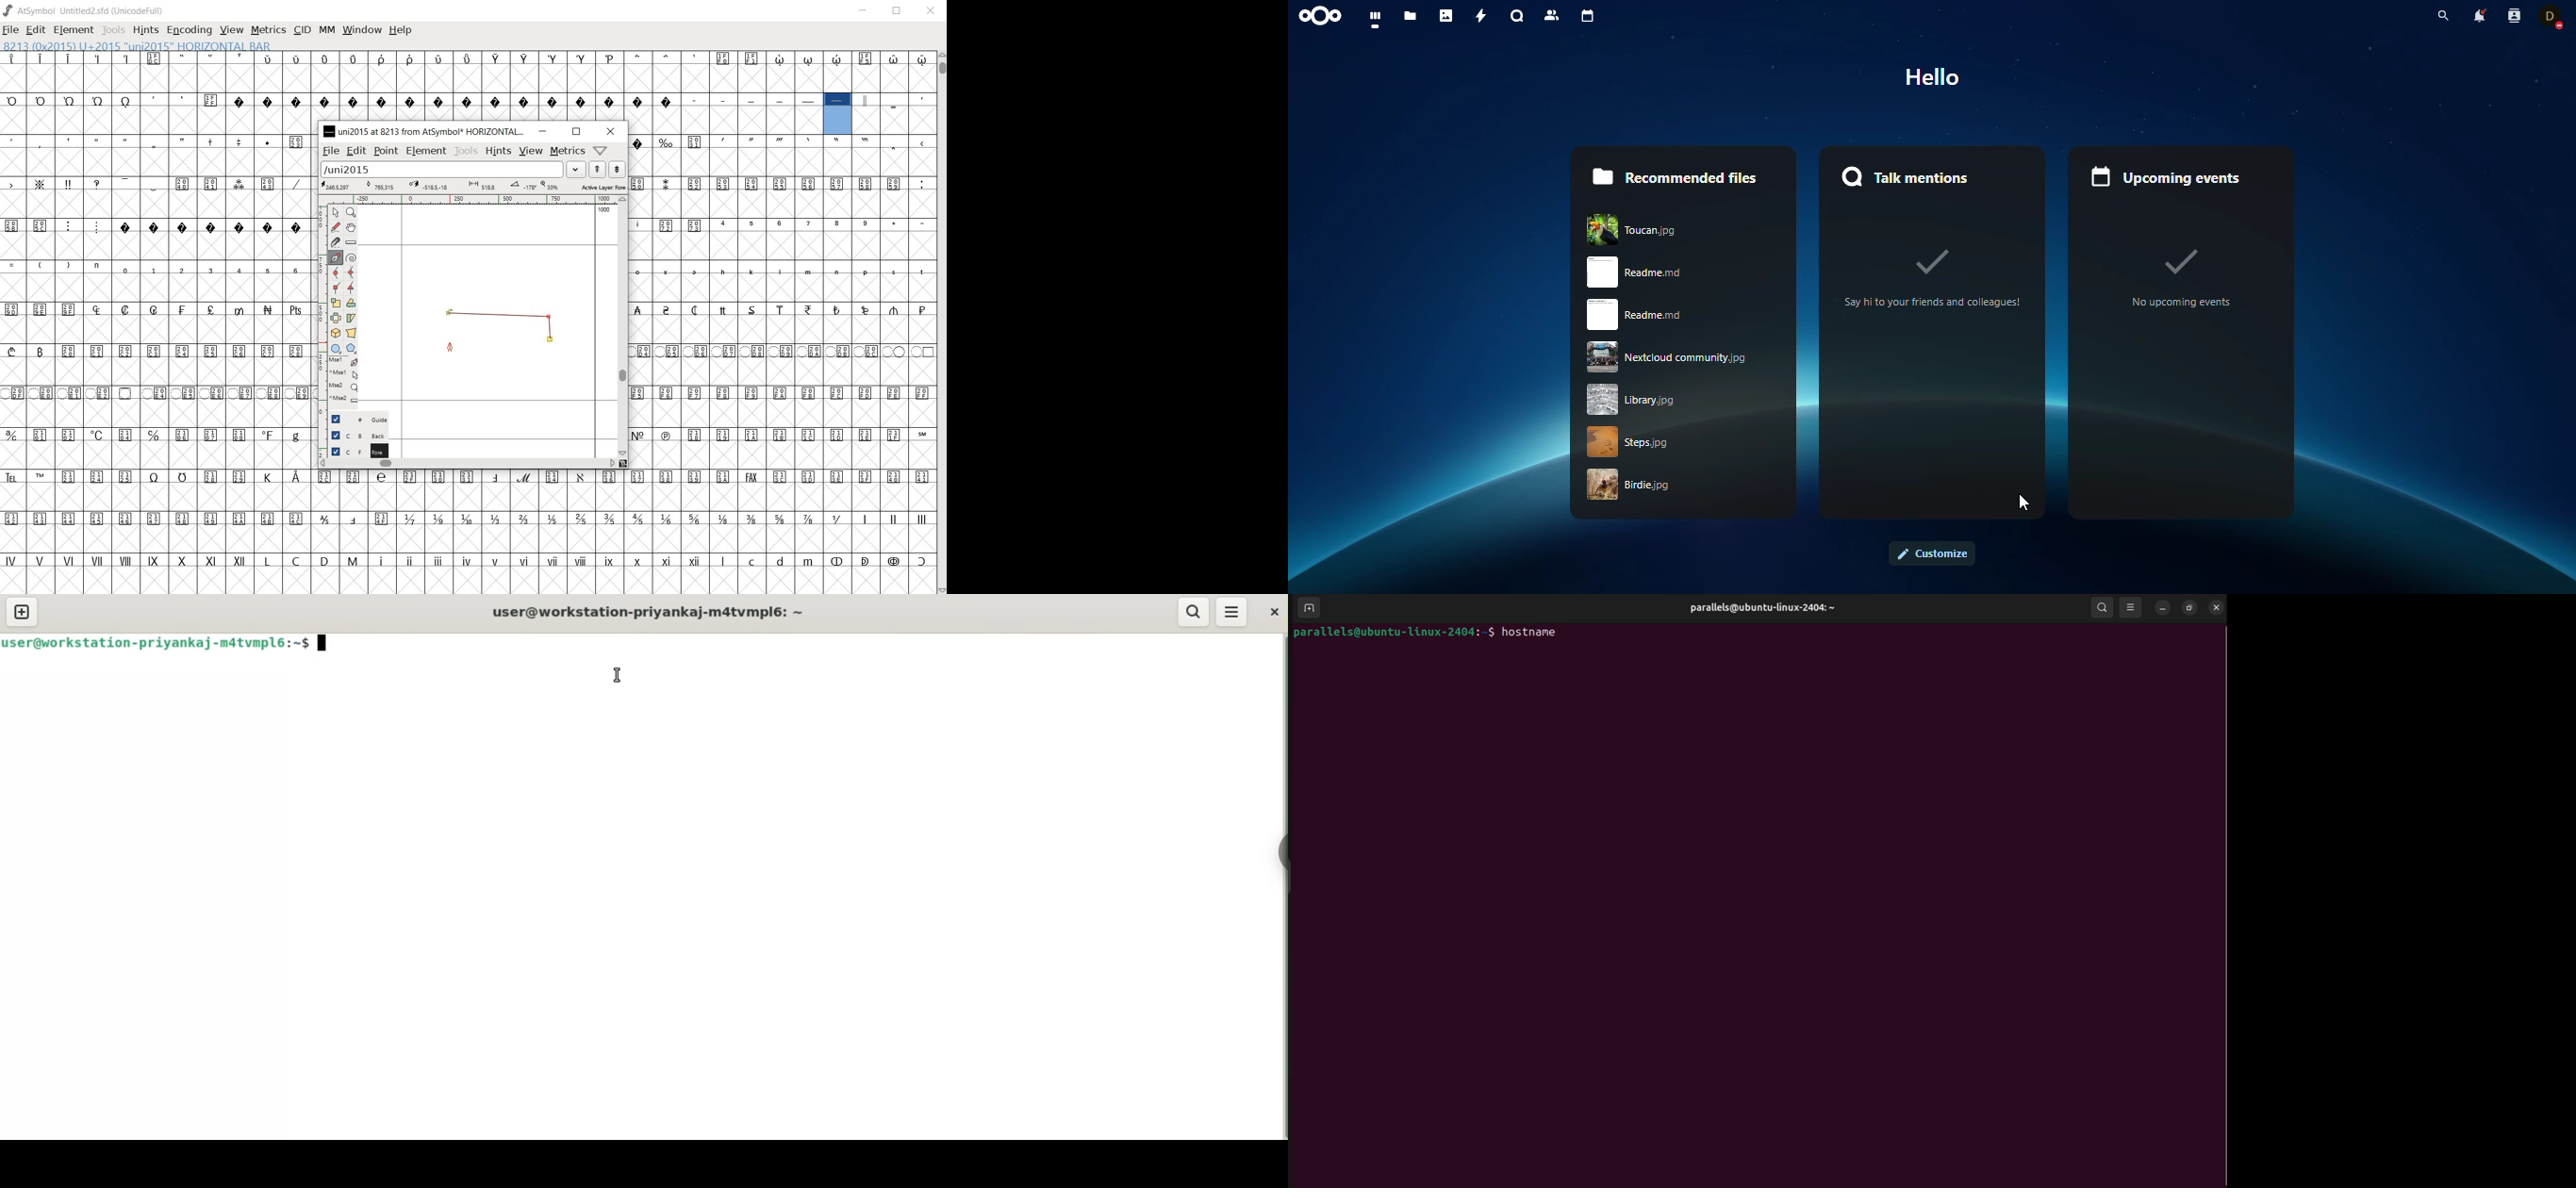 This screenshot has height=1204, width=2576. I want to click on measure a distance, angle between points, so click(352, 242).